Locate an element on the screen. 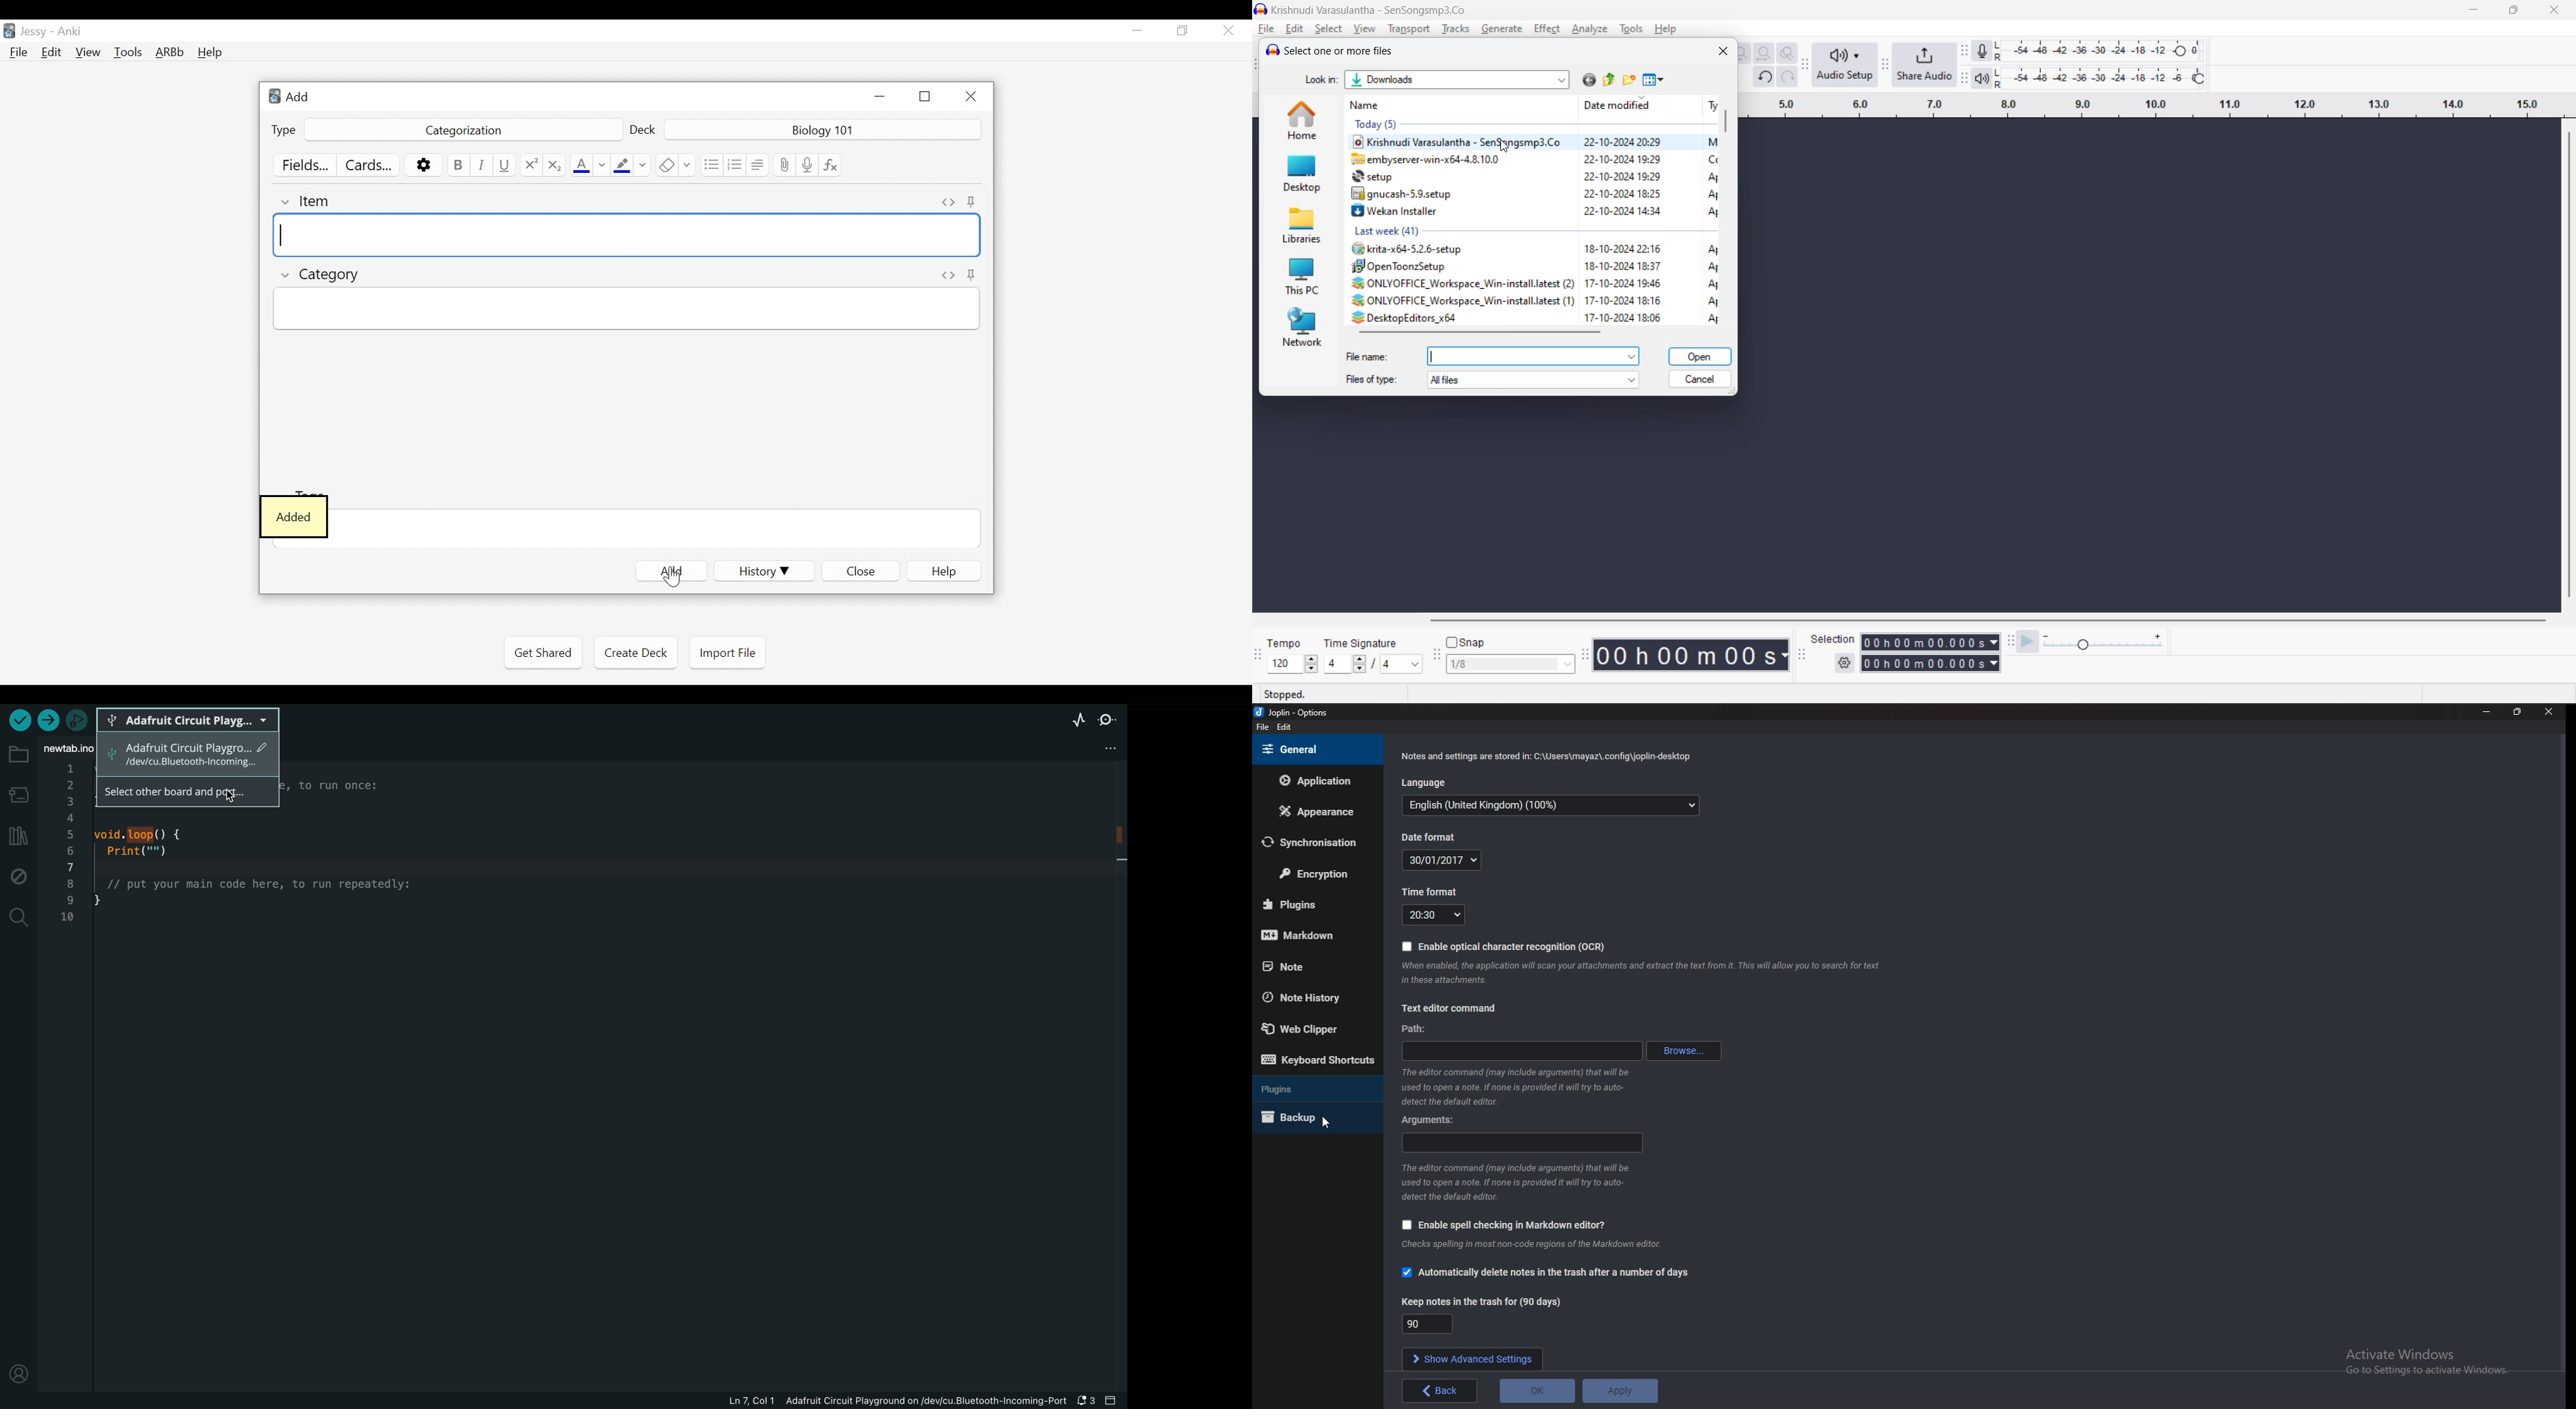 This screenshot has width=2576, height=1428. Time format is located at coordinates (1433, 917).